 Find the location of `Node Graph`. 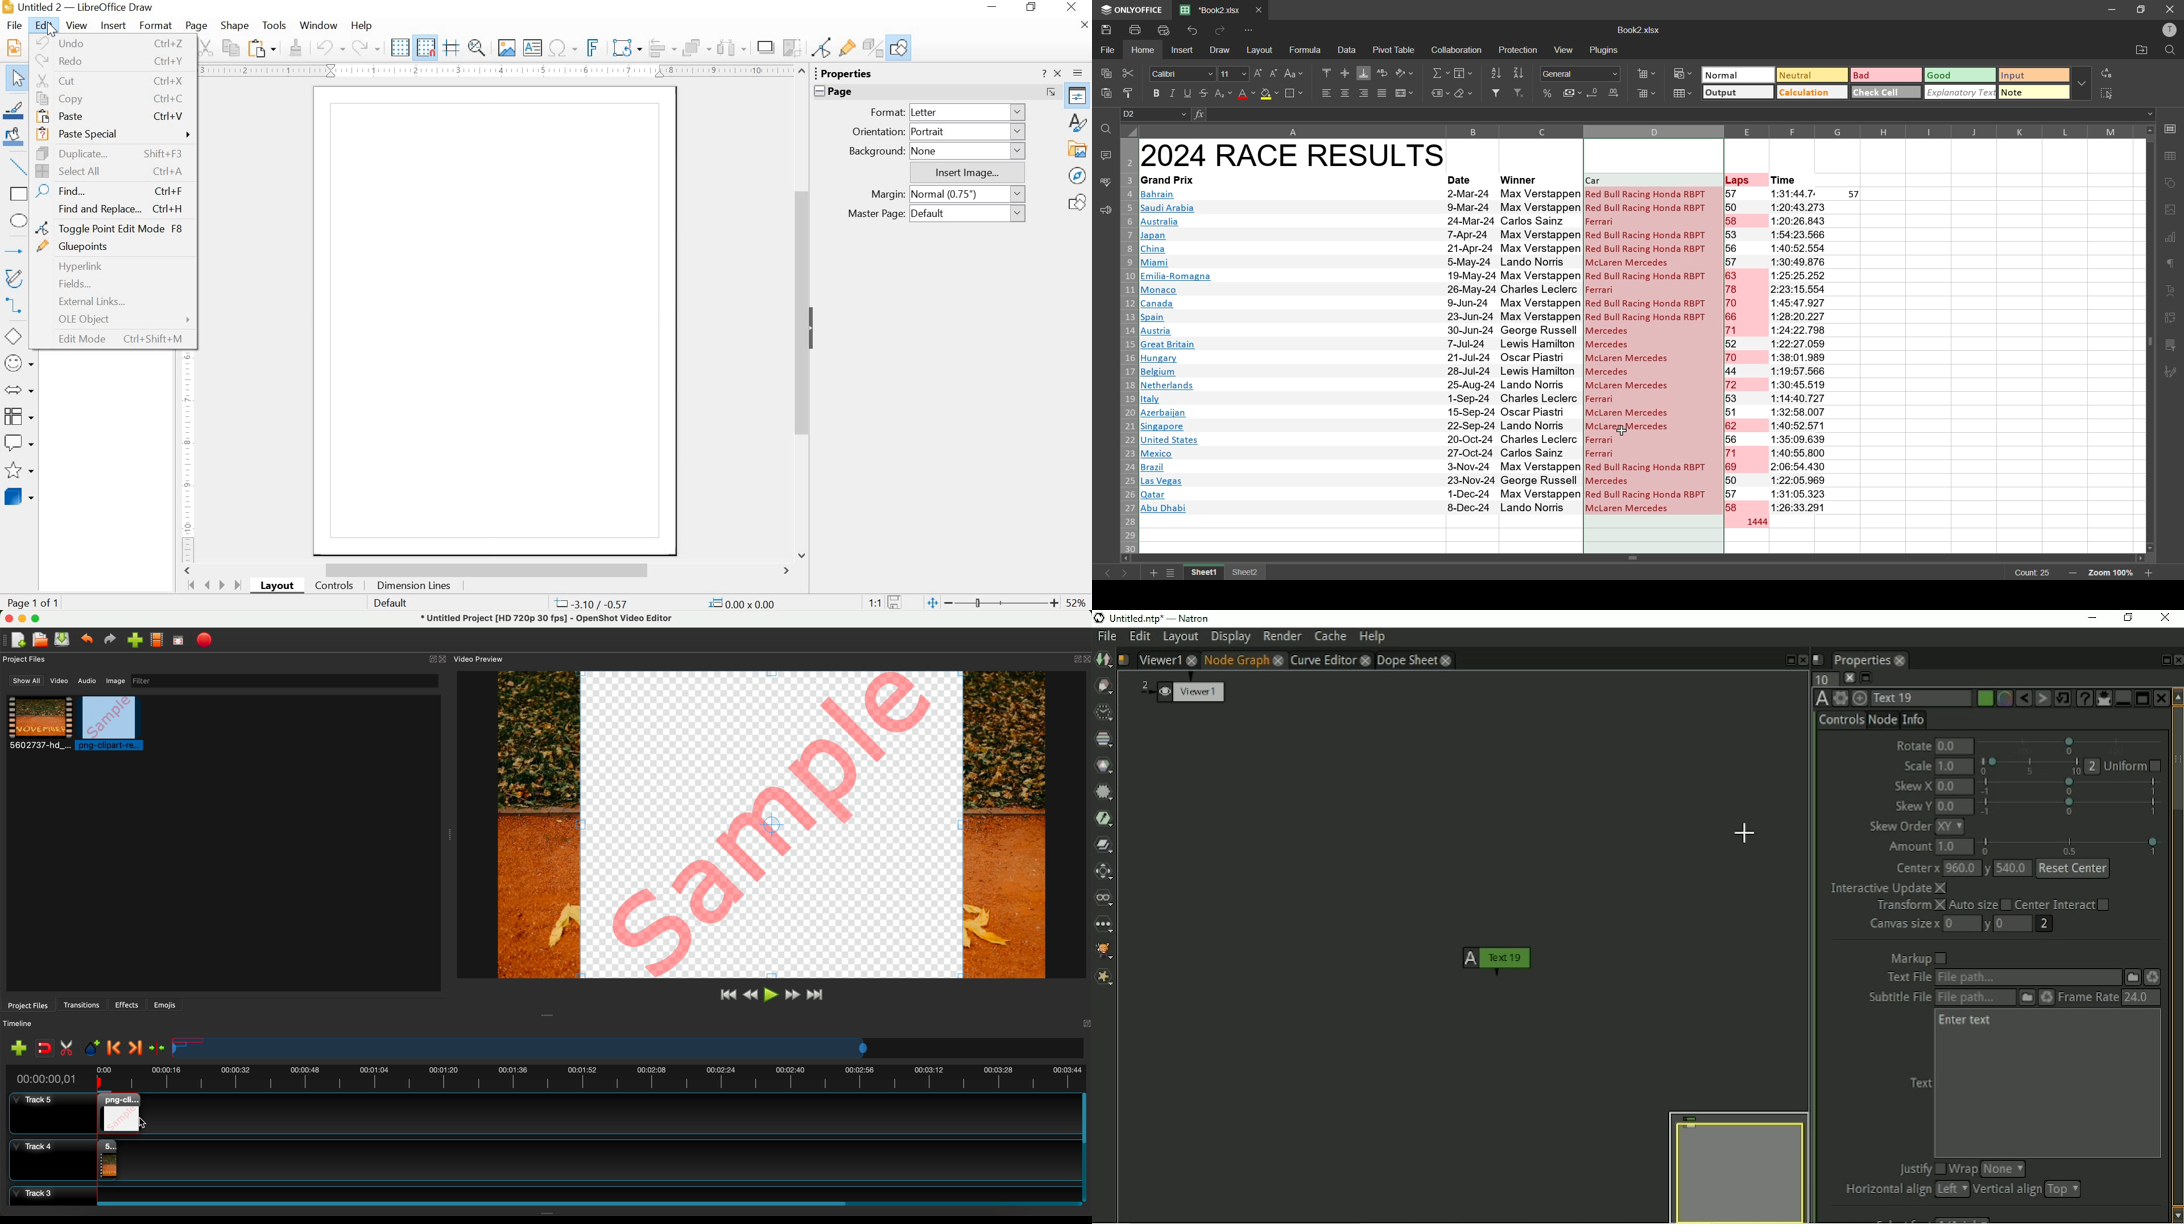

Node Graph is located at coordinates (1236, 660).